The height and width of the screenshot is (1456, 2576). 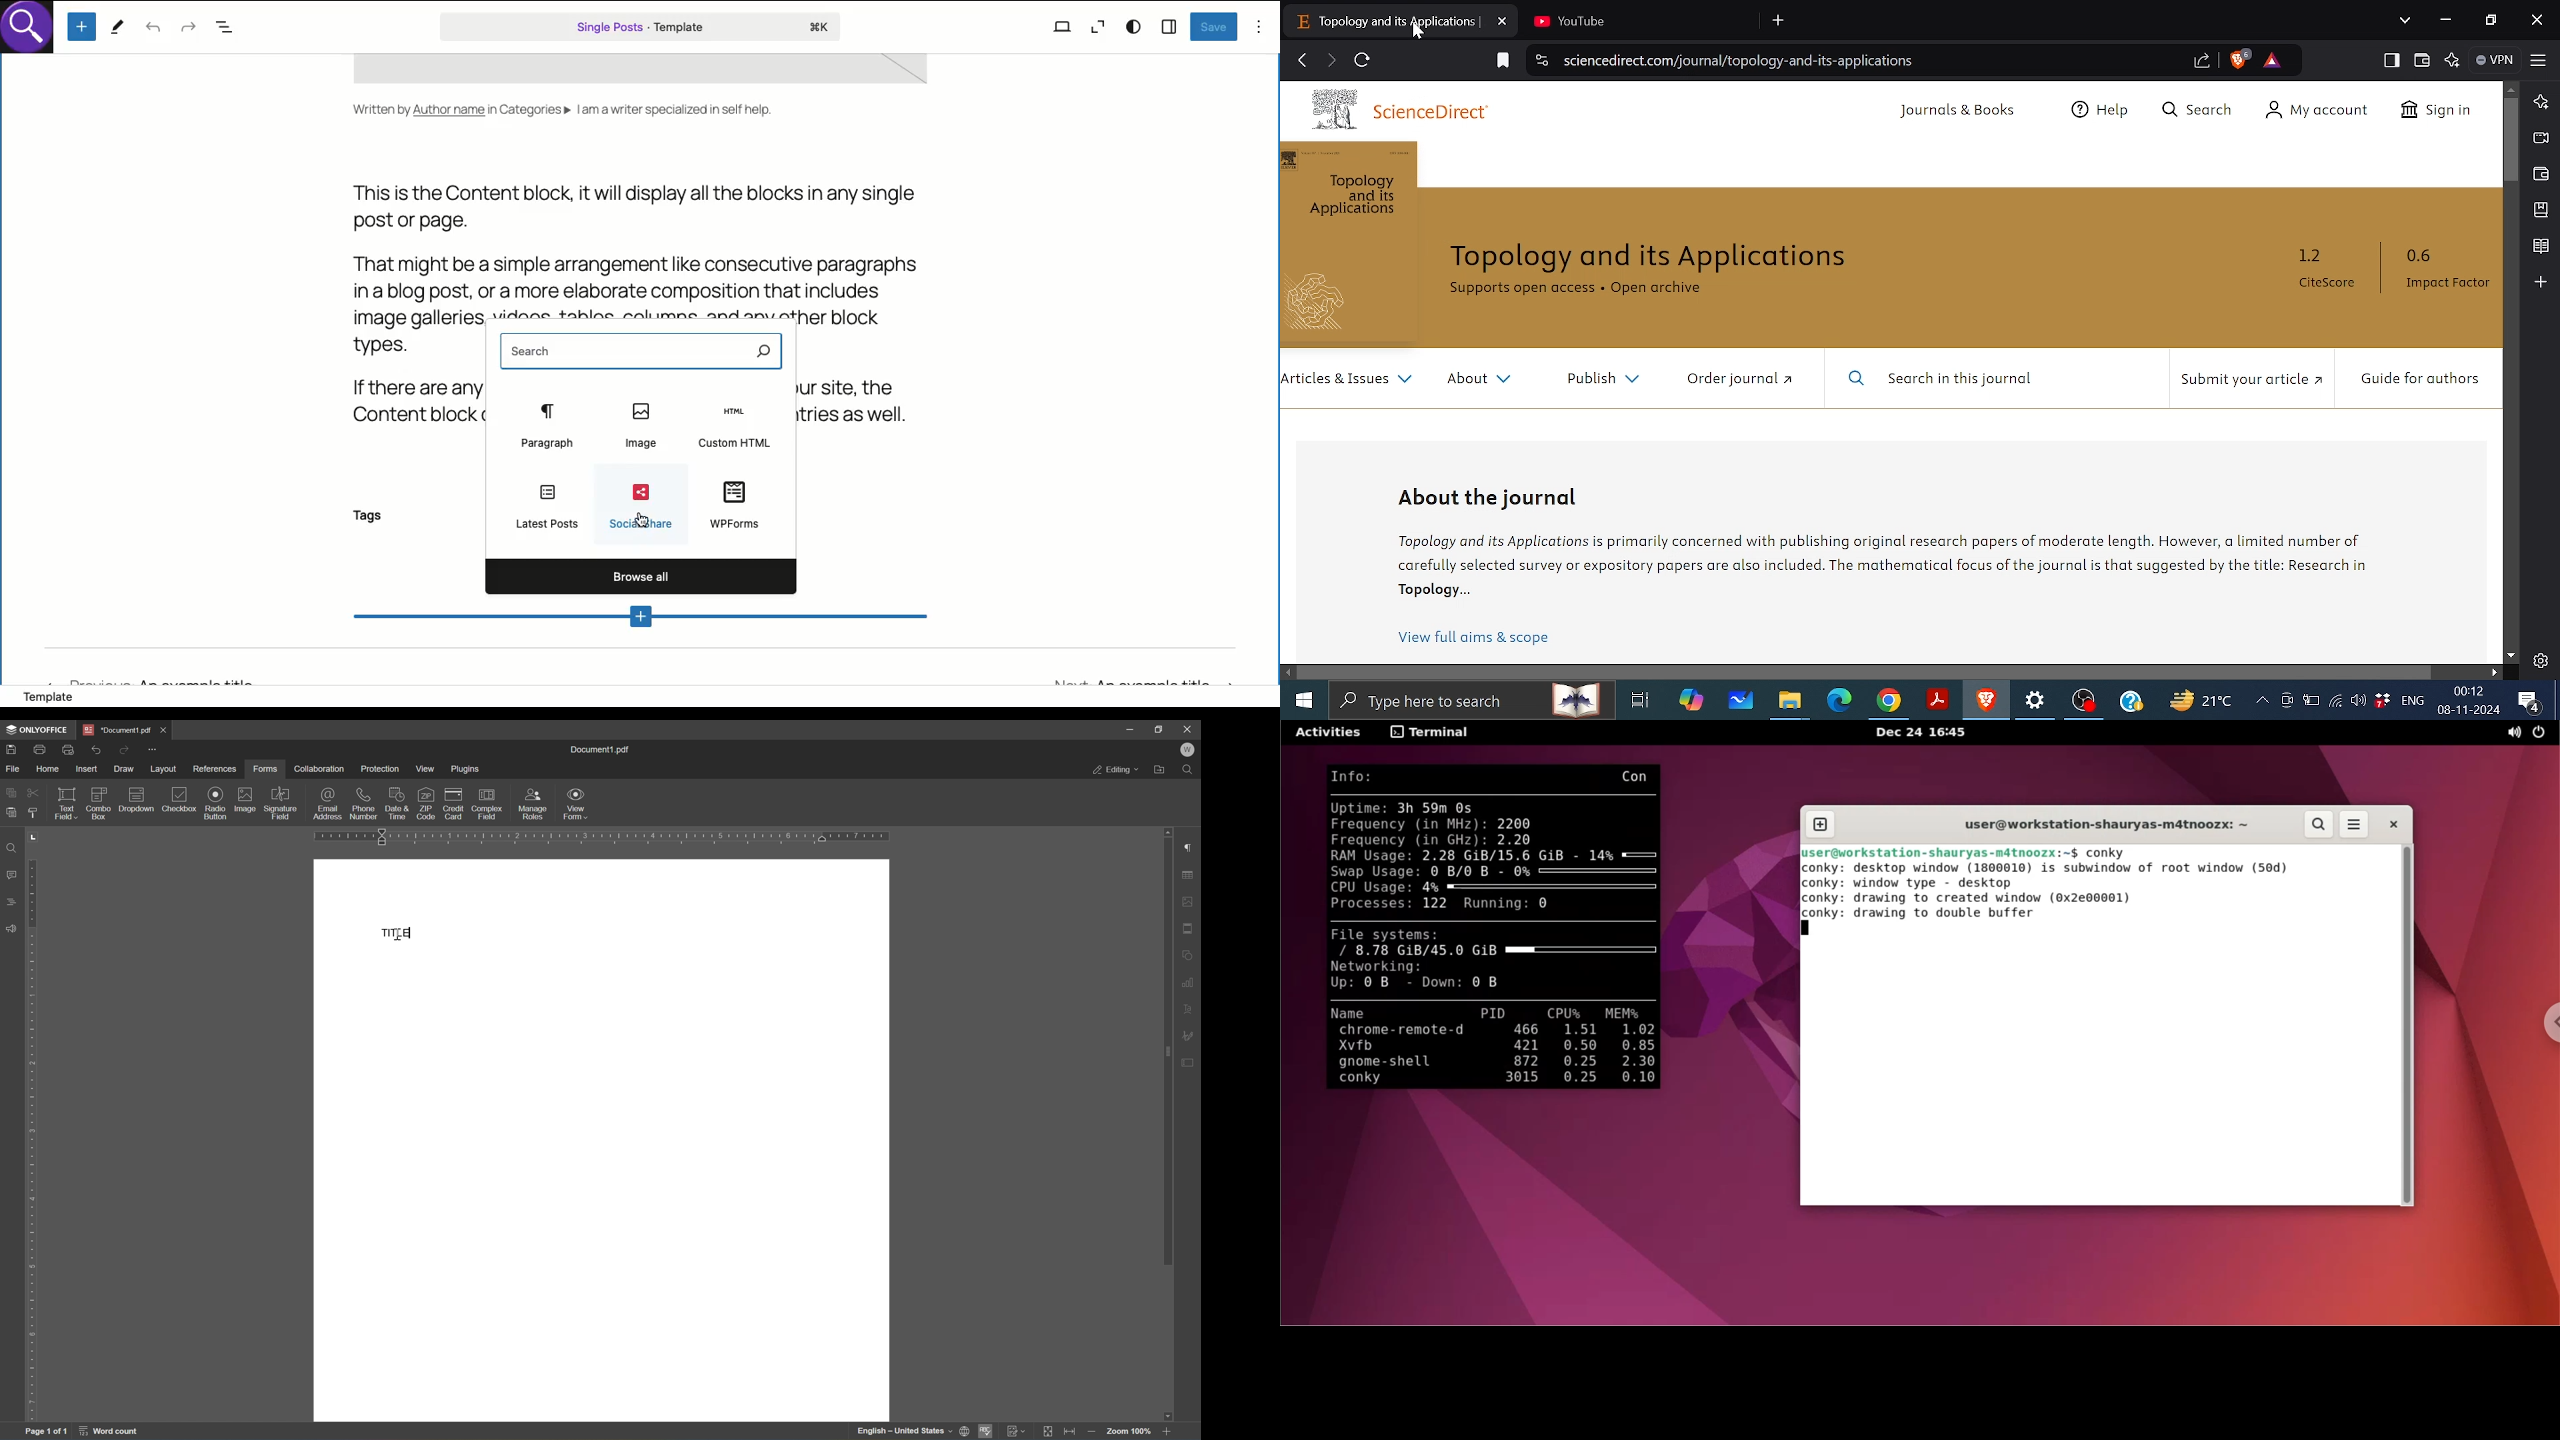 What do you see at coordinates (87, 768) in the screenshot?
I see `insert` at bounding box center [87, 768].